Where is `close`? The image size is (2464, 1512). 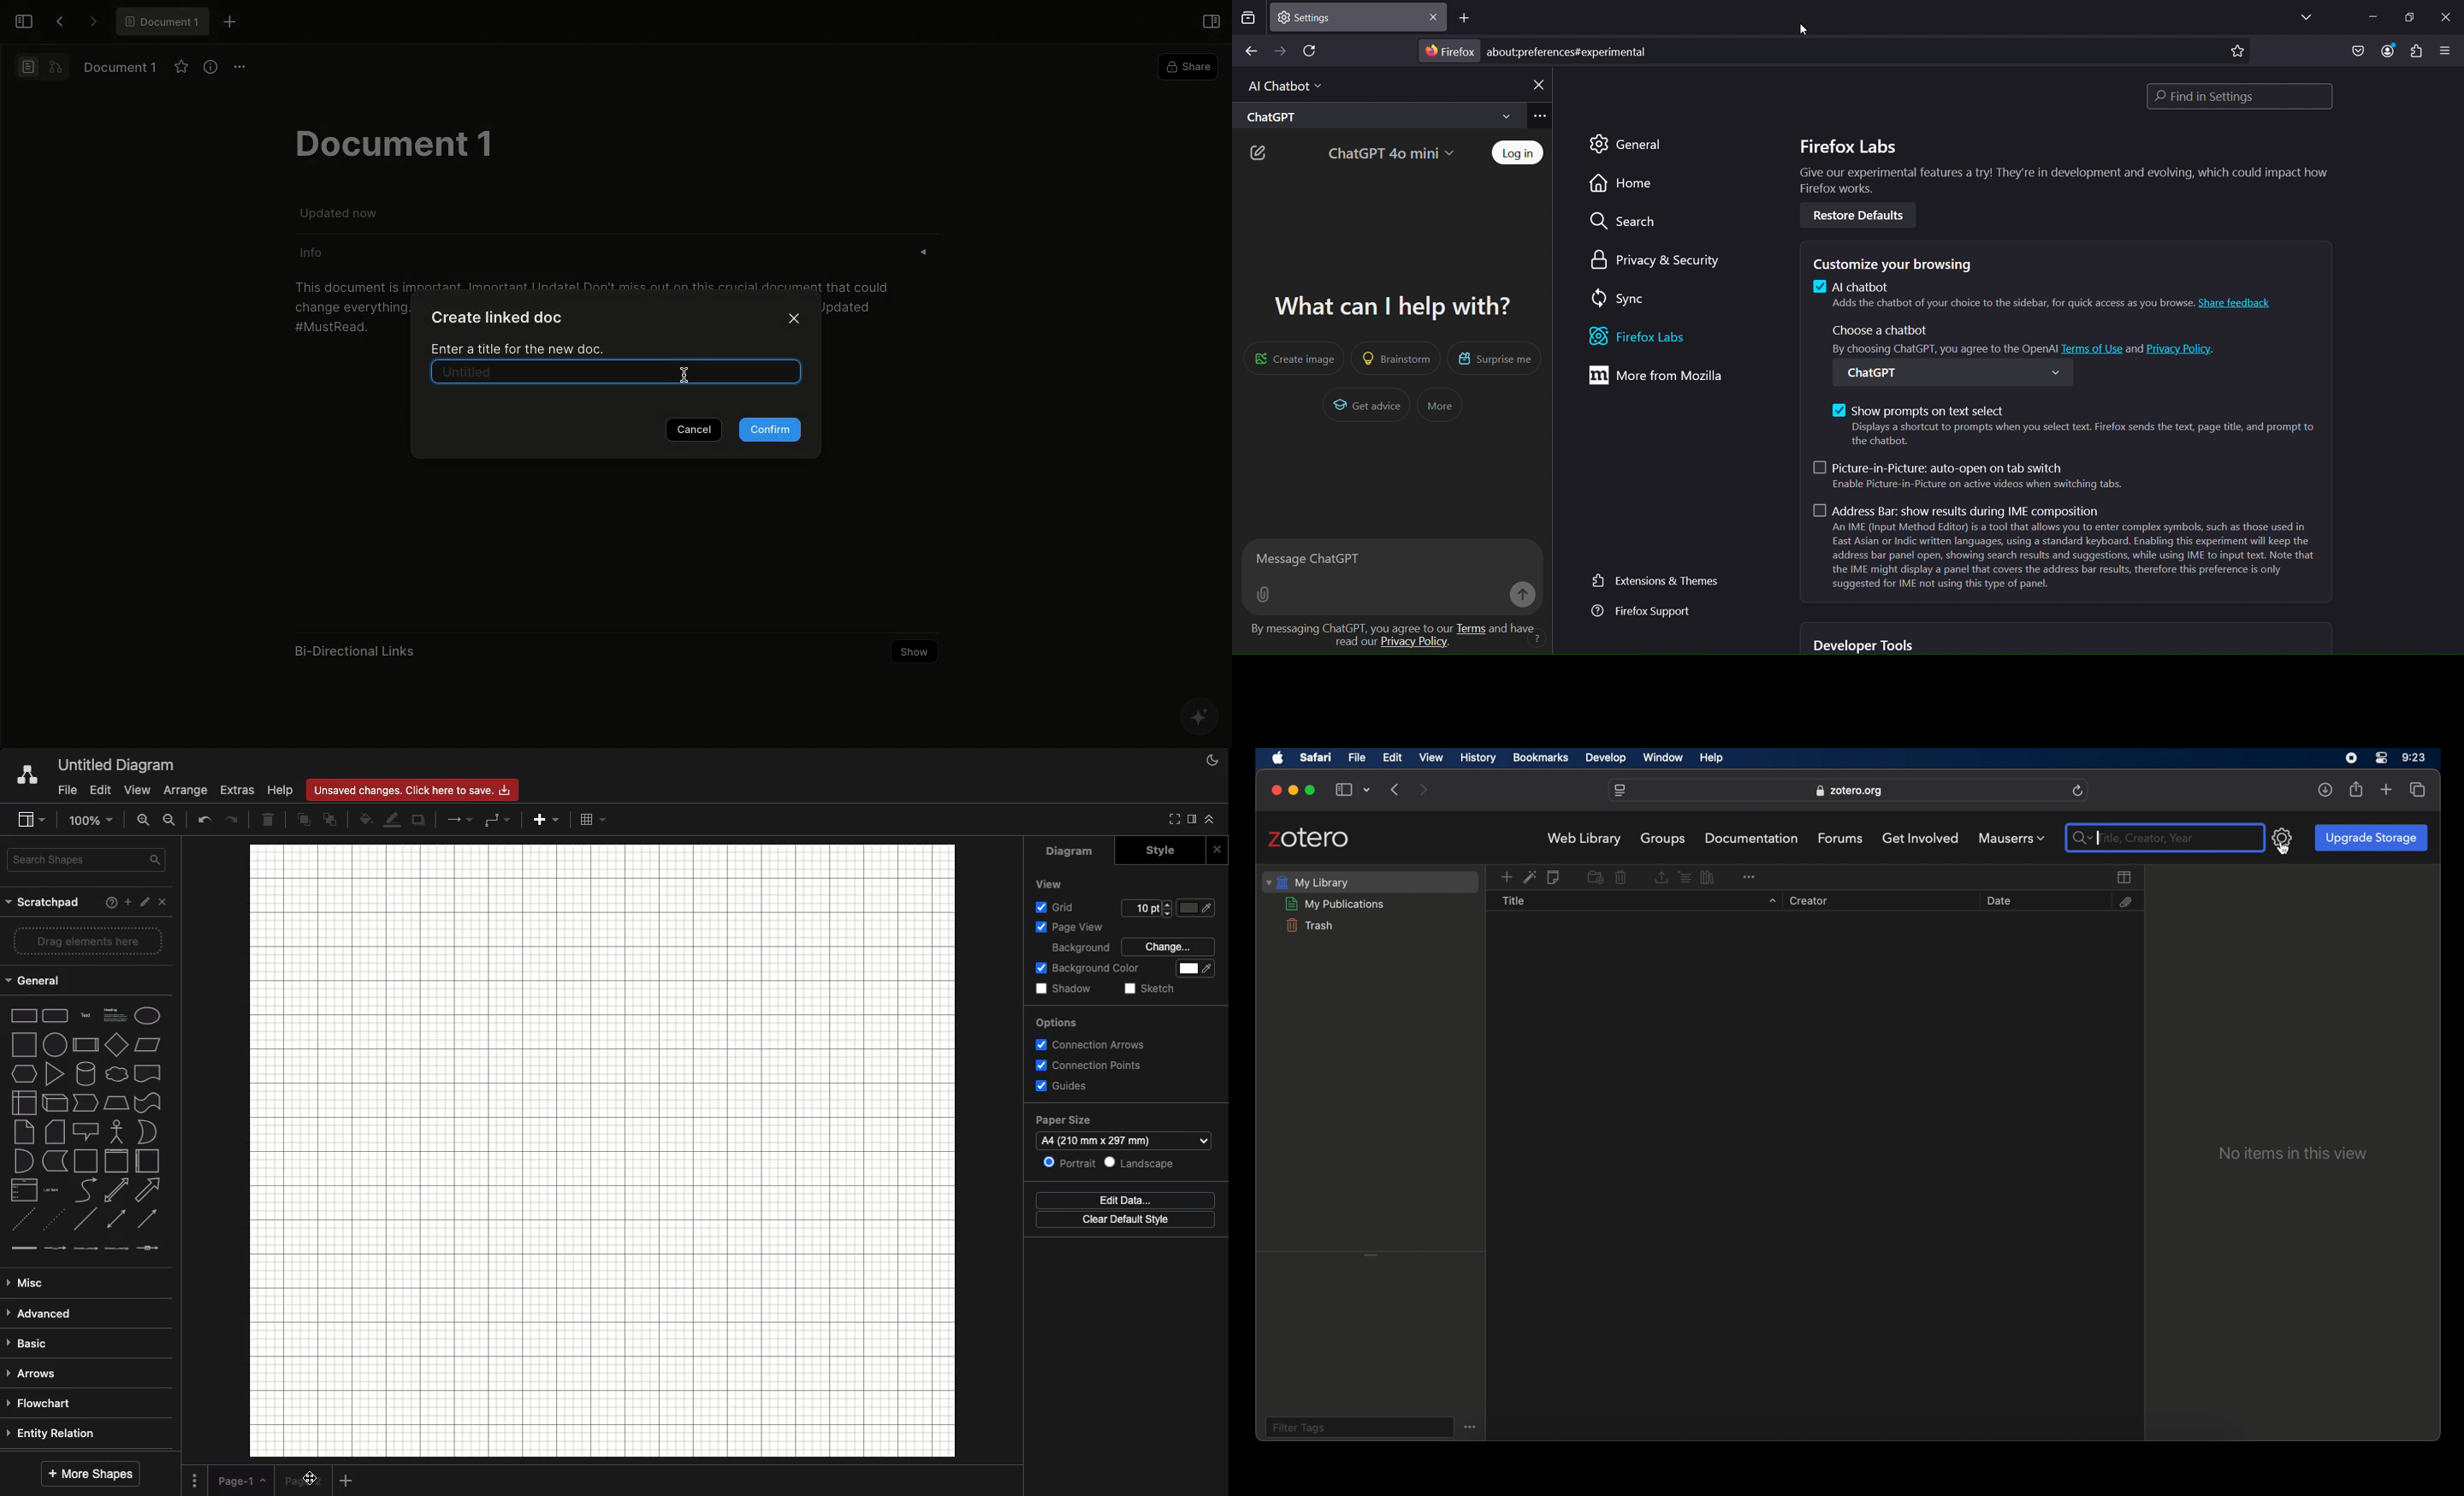
close is located at coordinates (1537, 85).